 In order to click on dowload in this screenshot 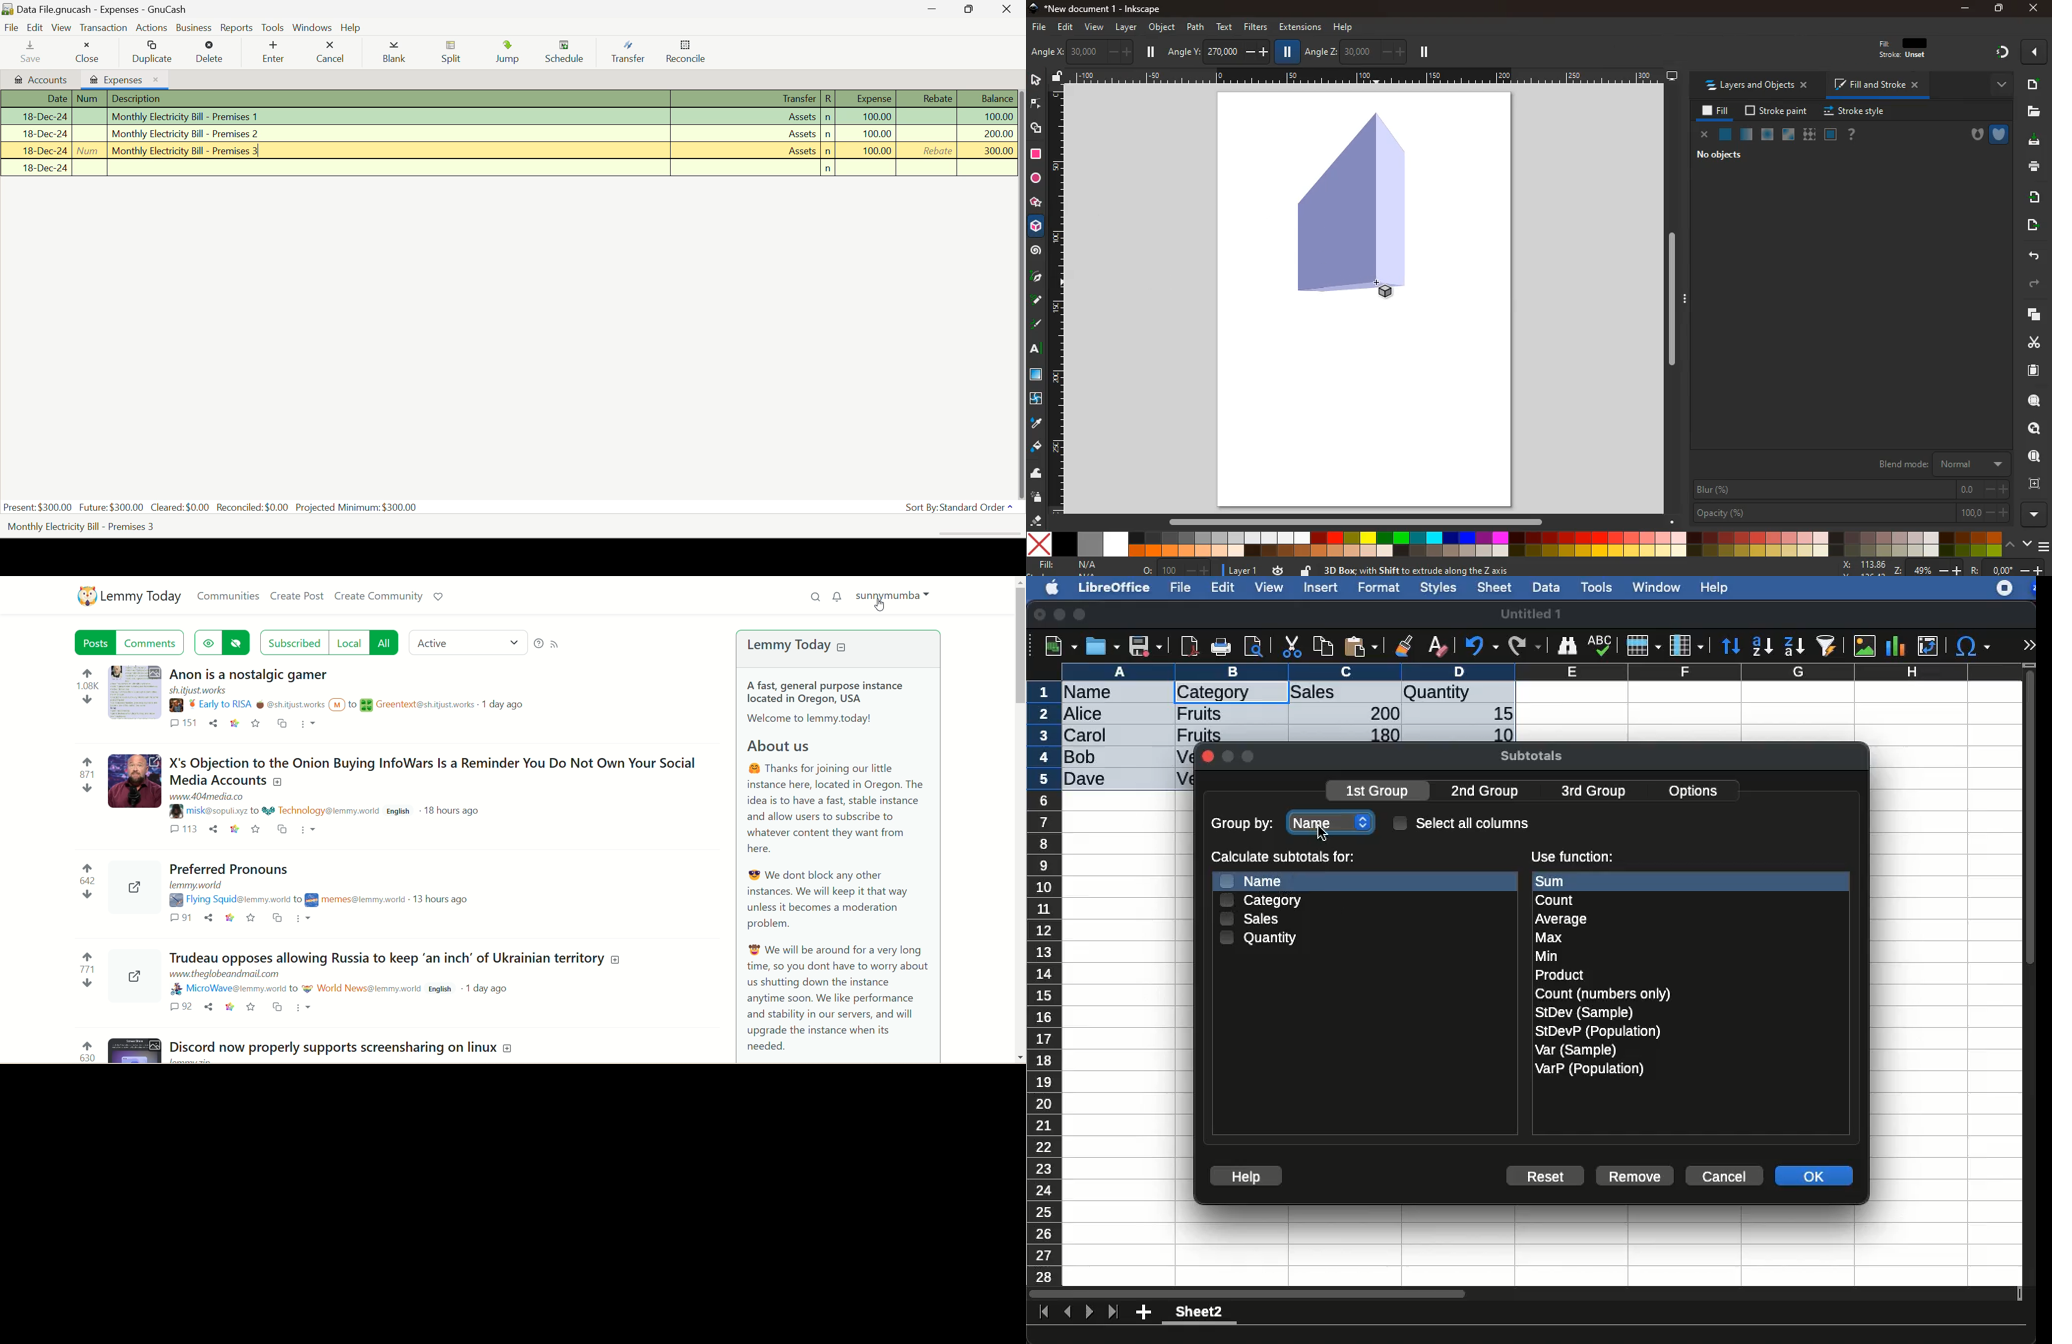, I will do `click(2031, 140)`.